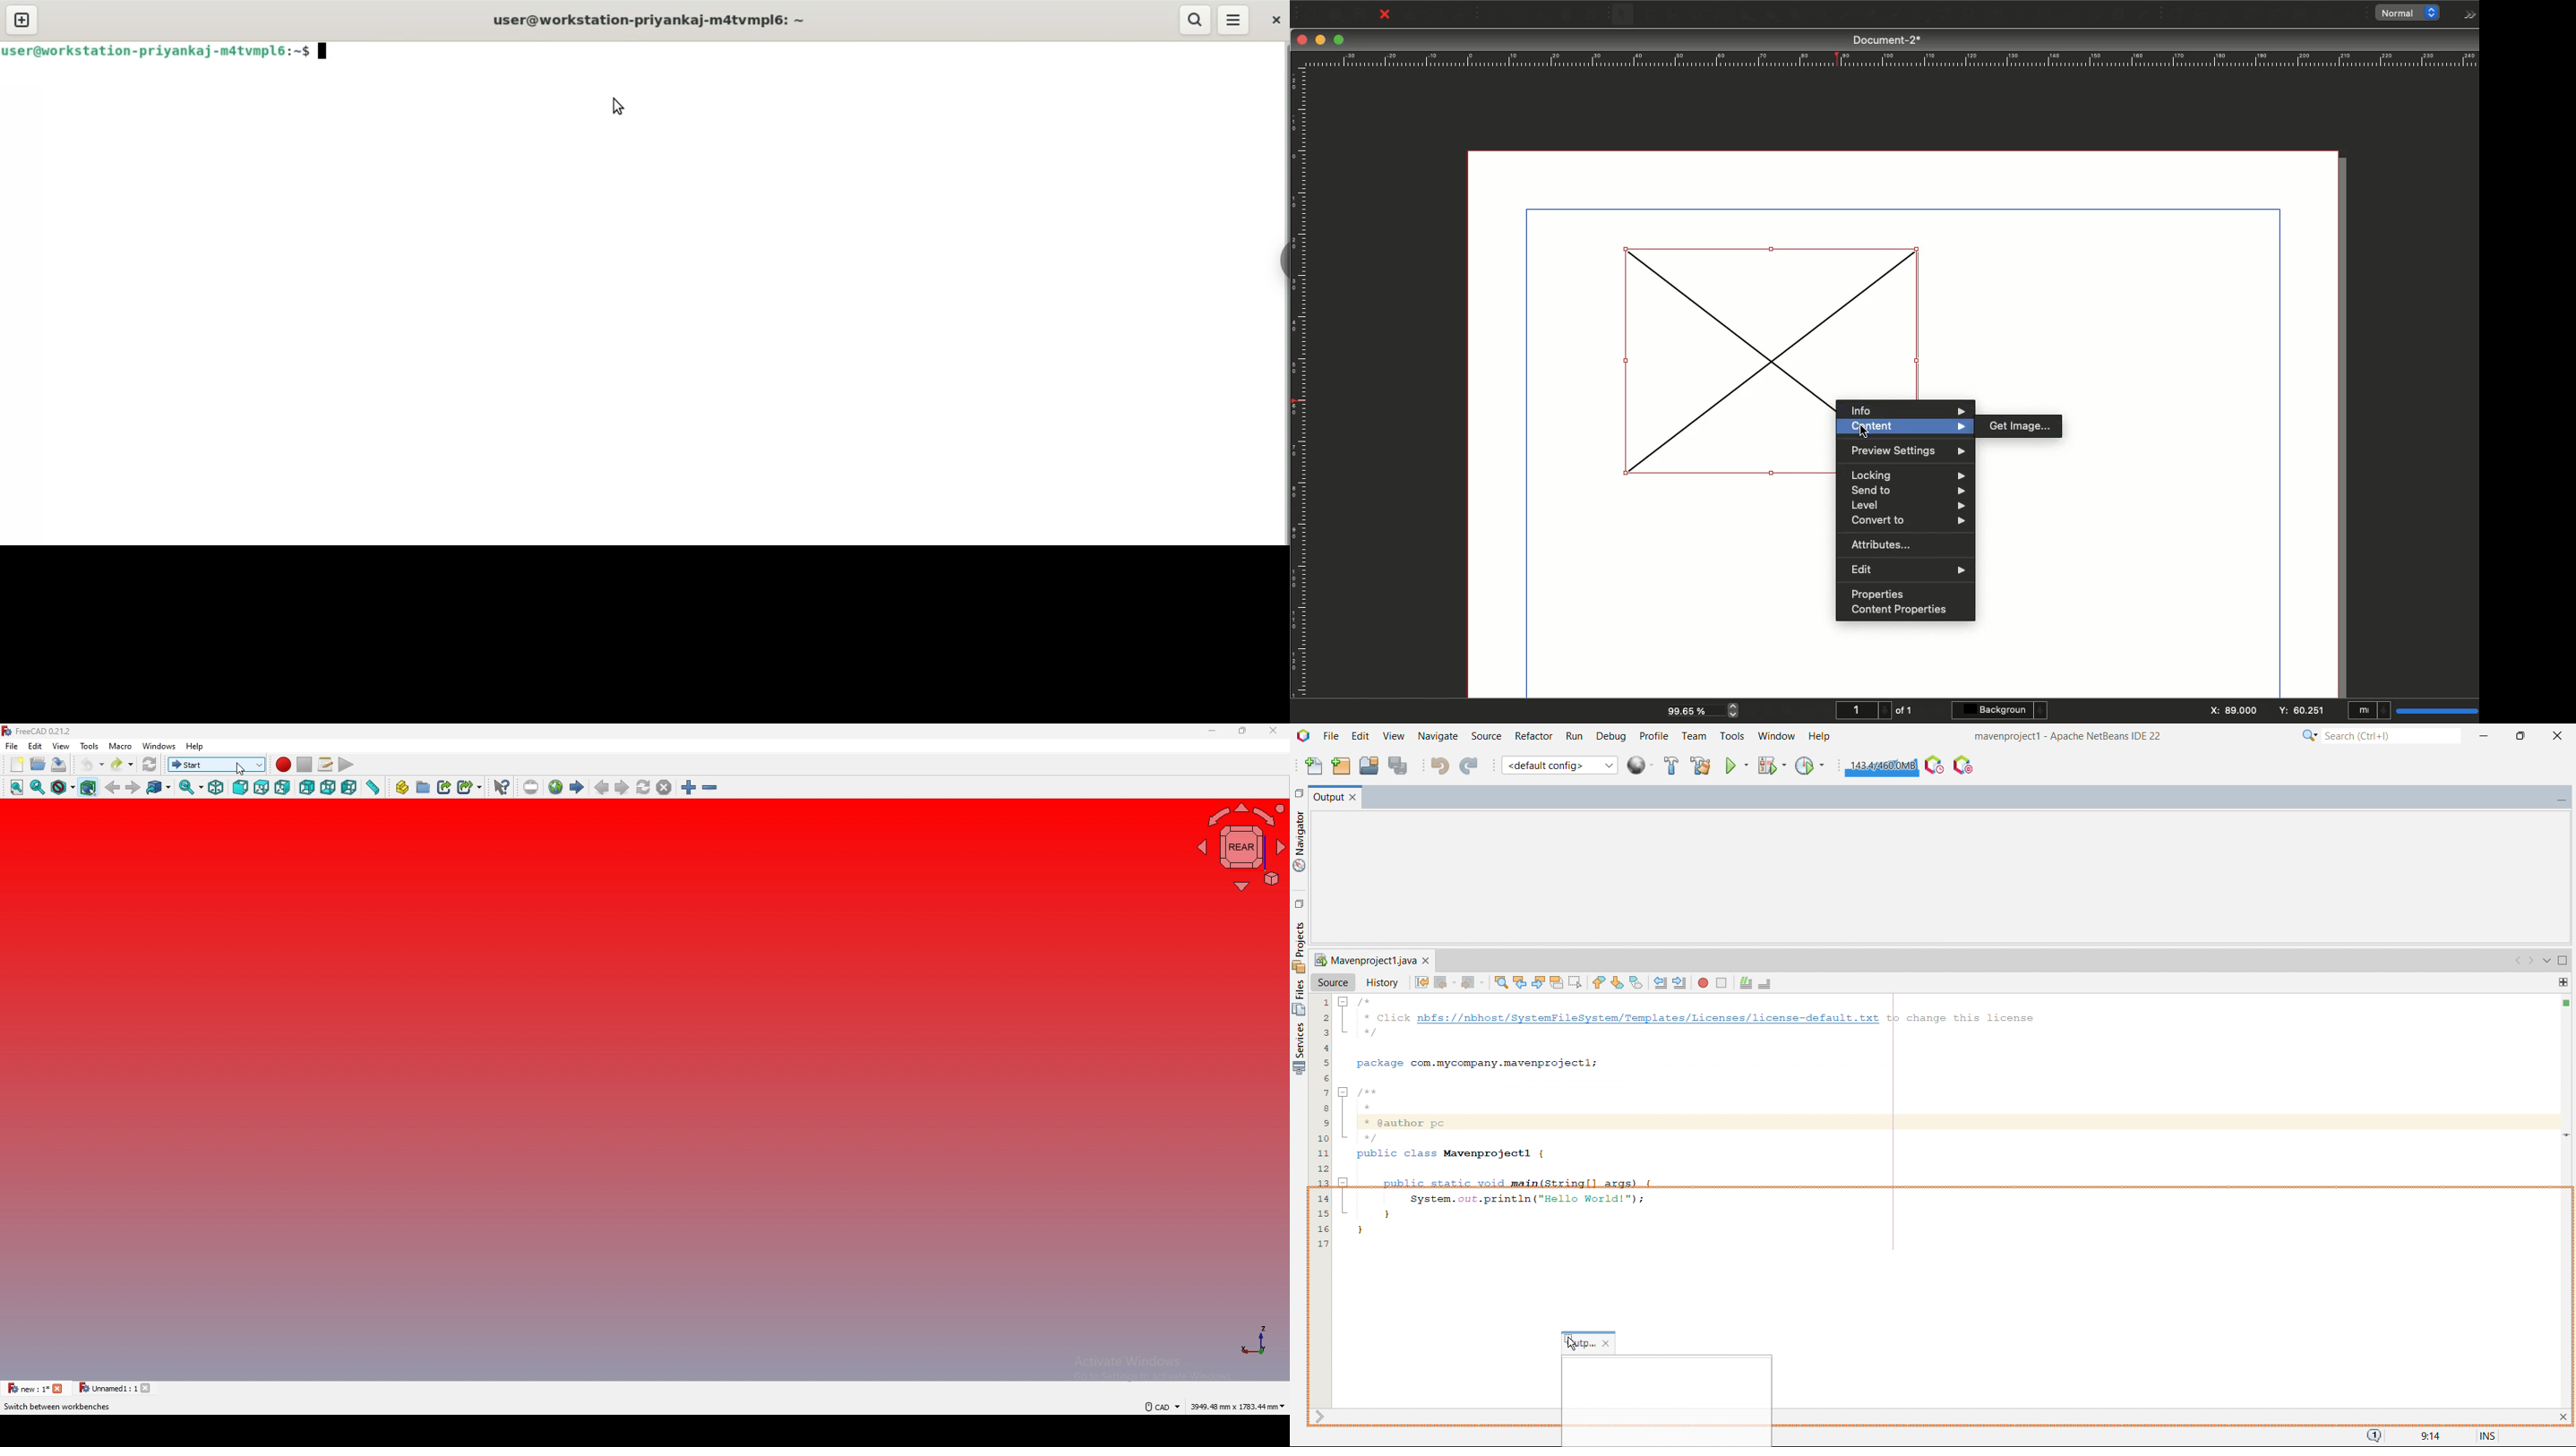 The height and width of the screenshot is (1456, 2576). I want to click on X: 89.000, so click(2232, 711).